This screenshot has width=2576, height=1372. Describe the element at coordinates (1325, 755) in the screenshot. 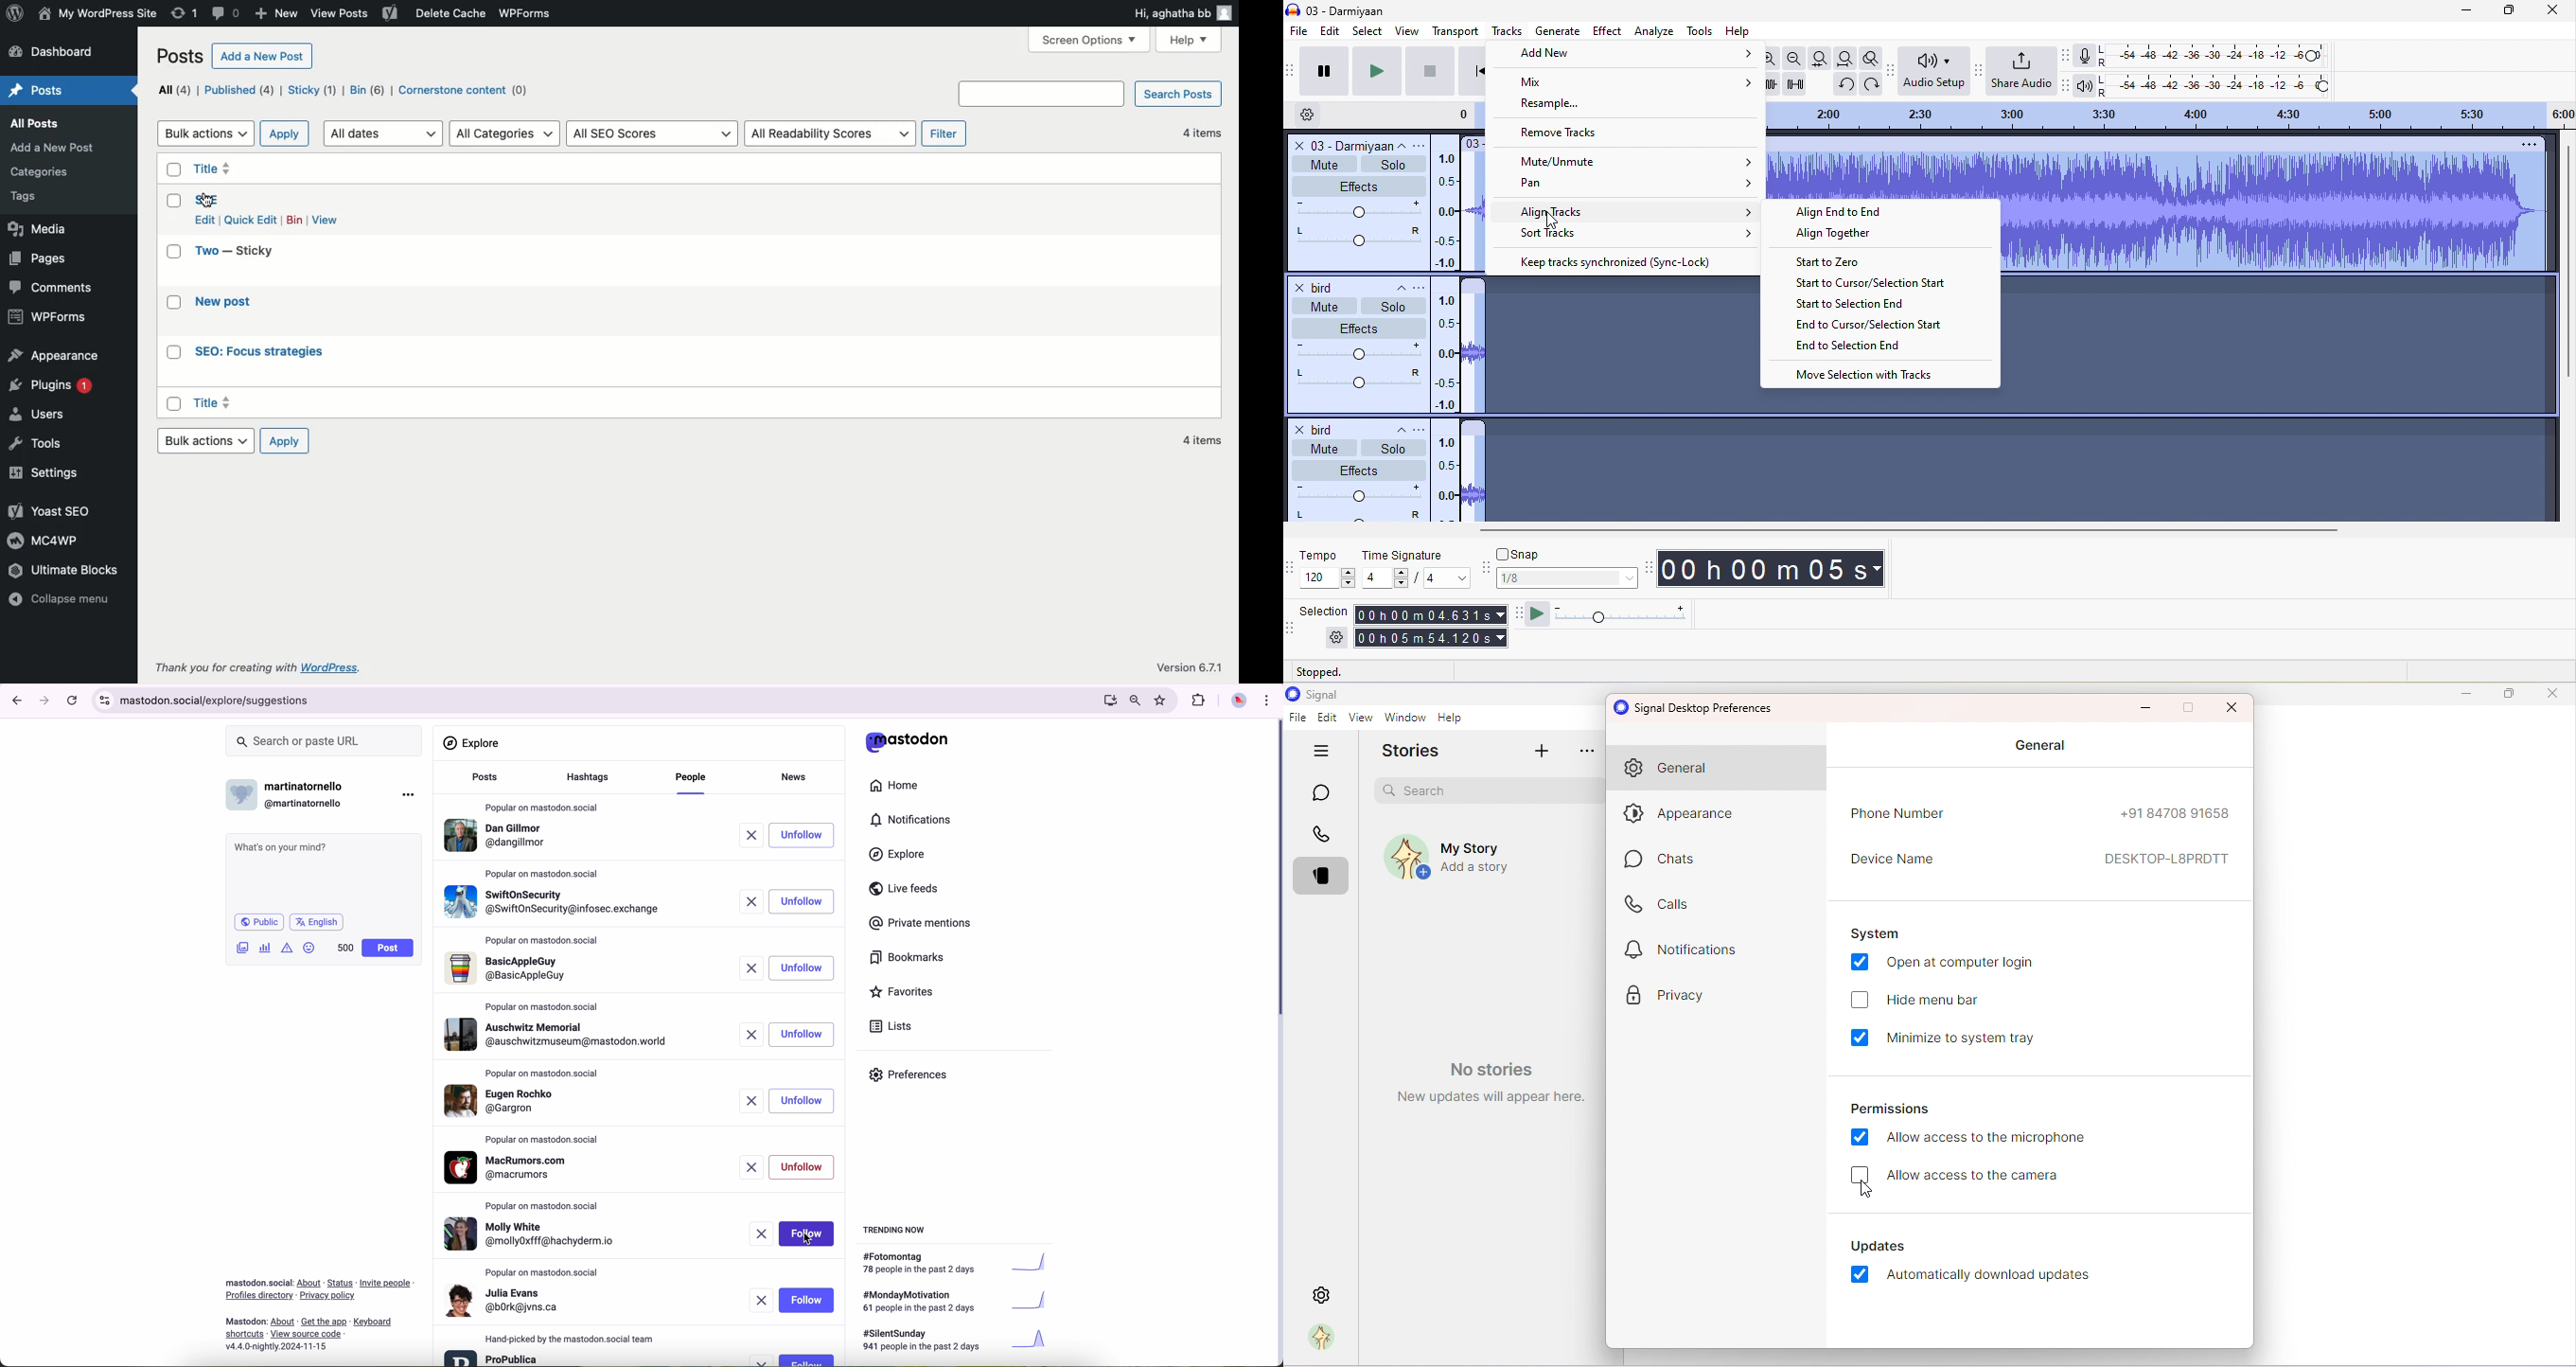

I see `Hide` at that location.